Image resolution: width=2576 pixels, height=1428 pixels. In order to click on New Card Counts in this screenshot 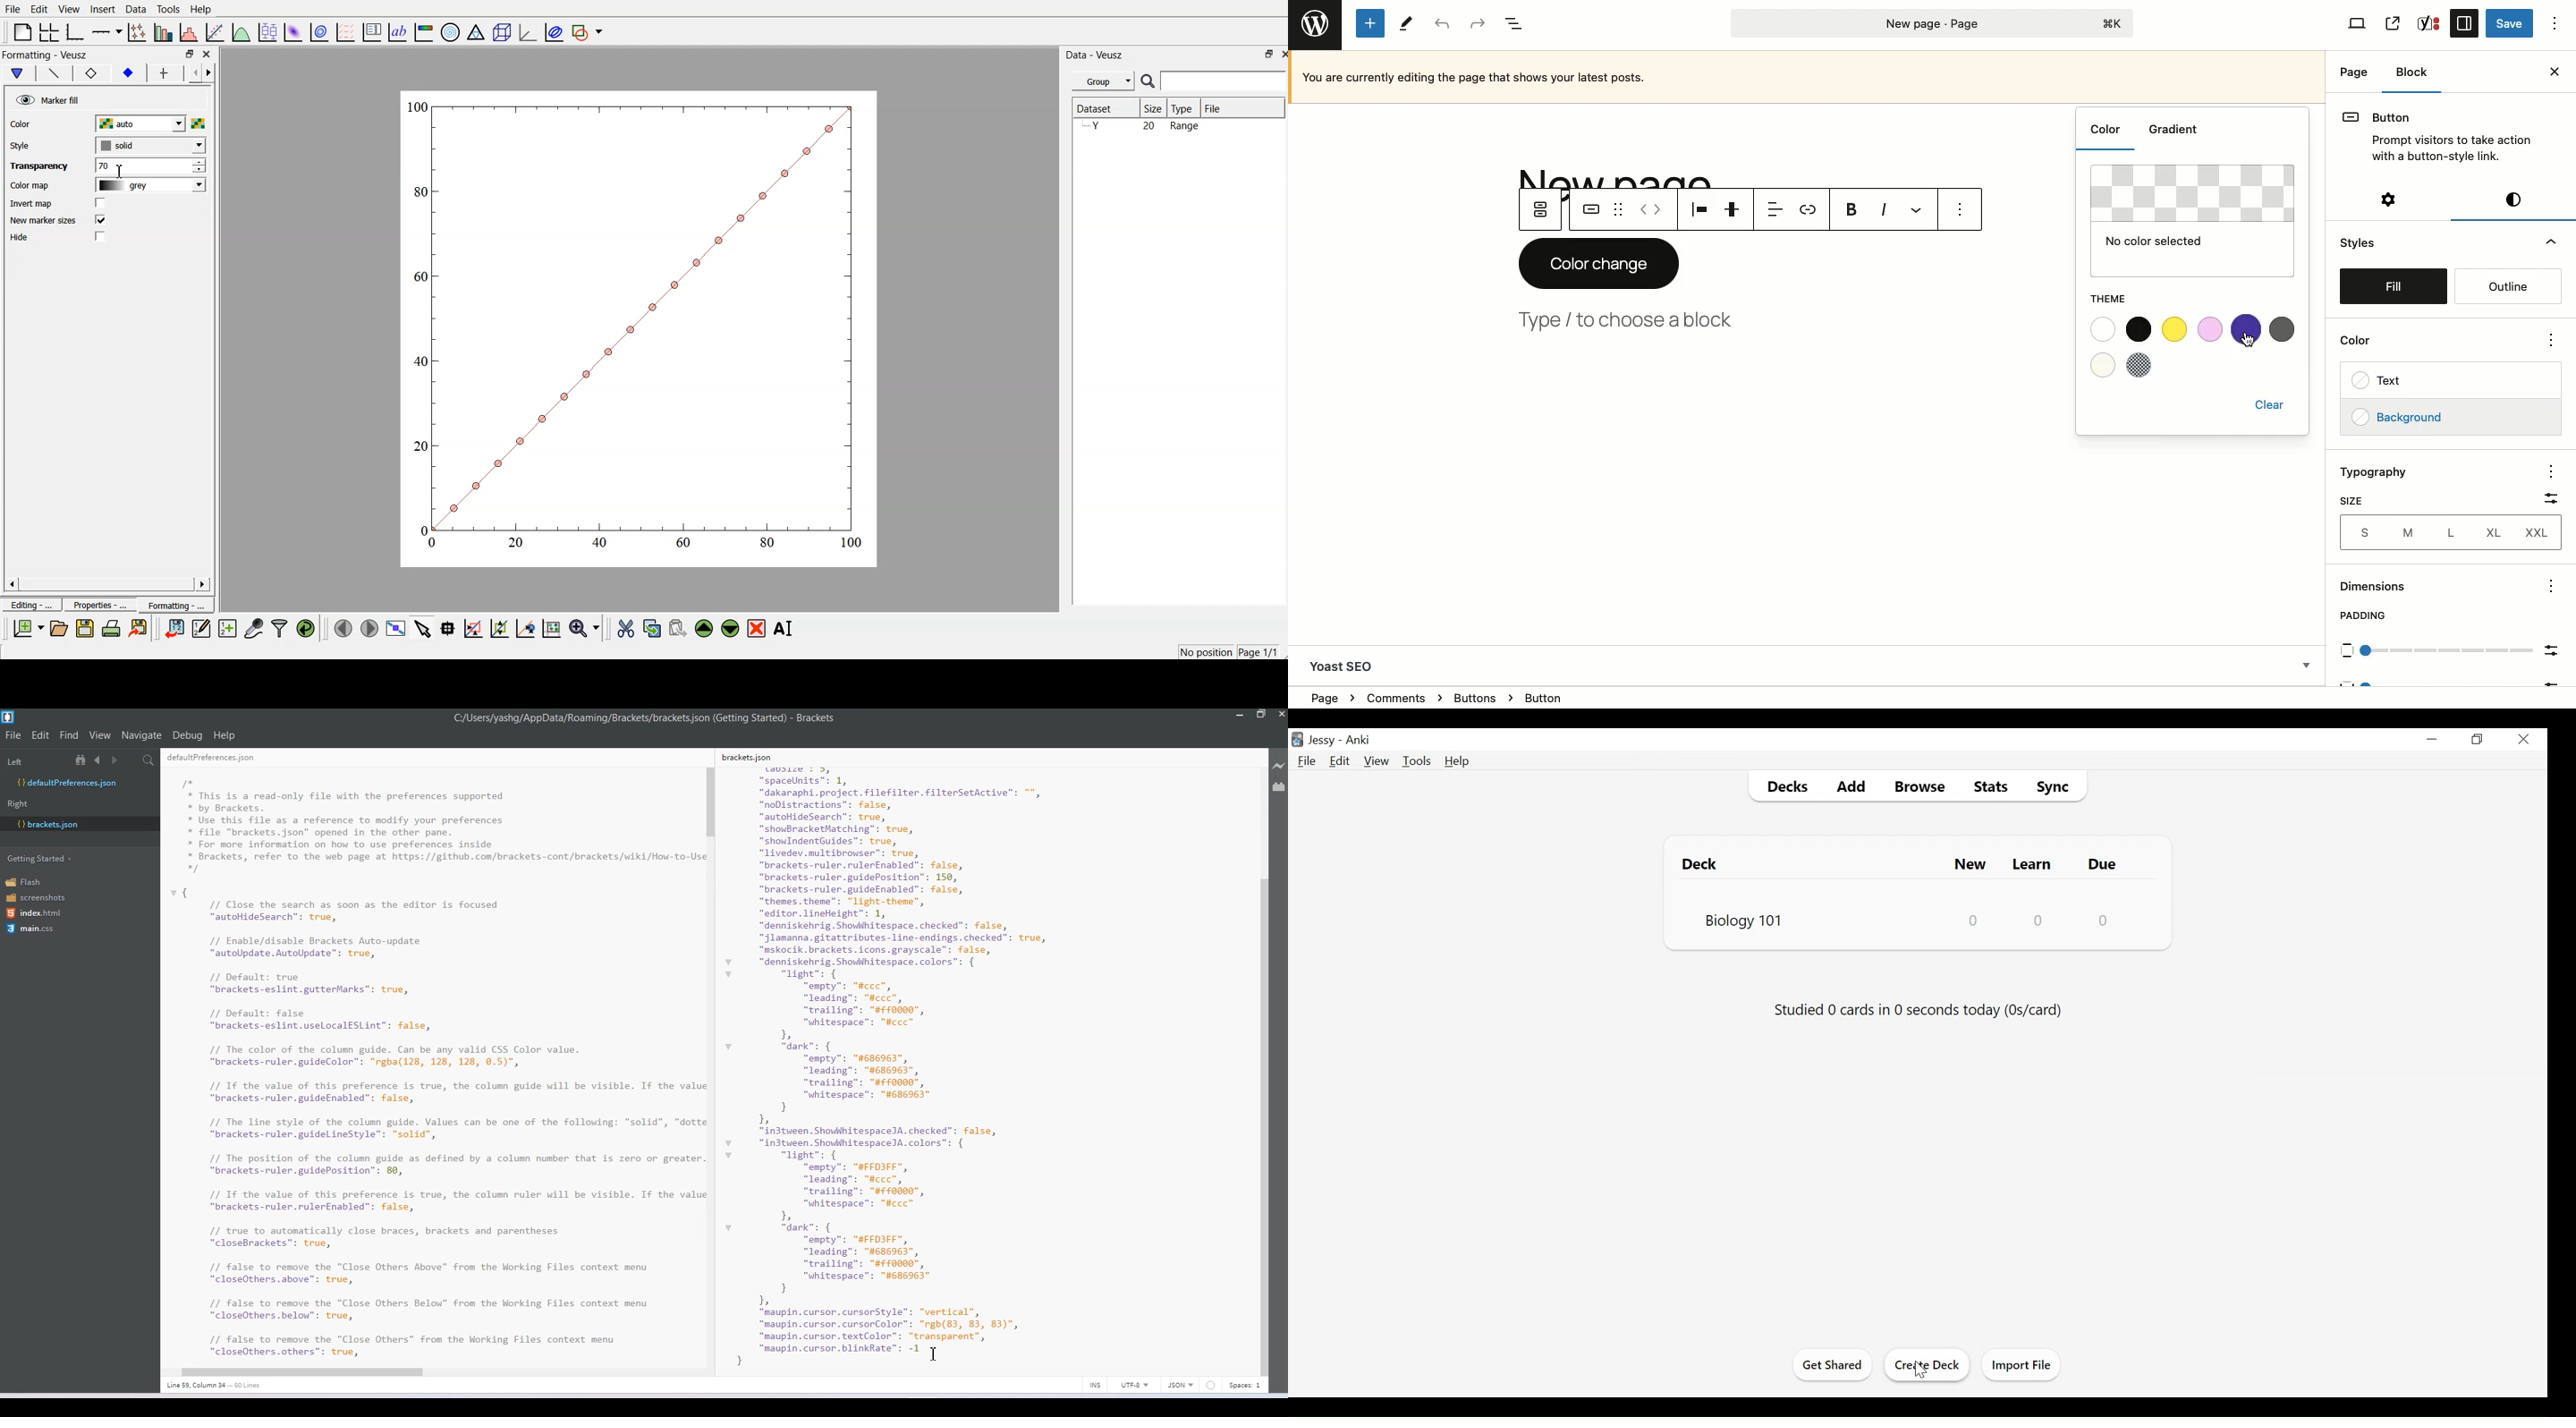, I will do `click(1975, 919)`.